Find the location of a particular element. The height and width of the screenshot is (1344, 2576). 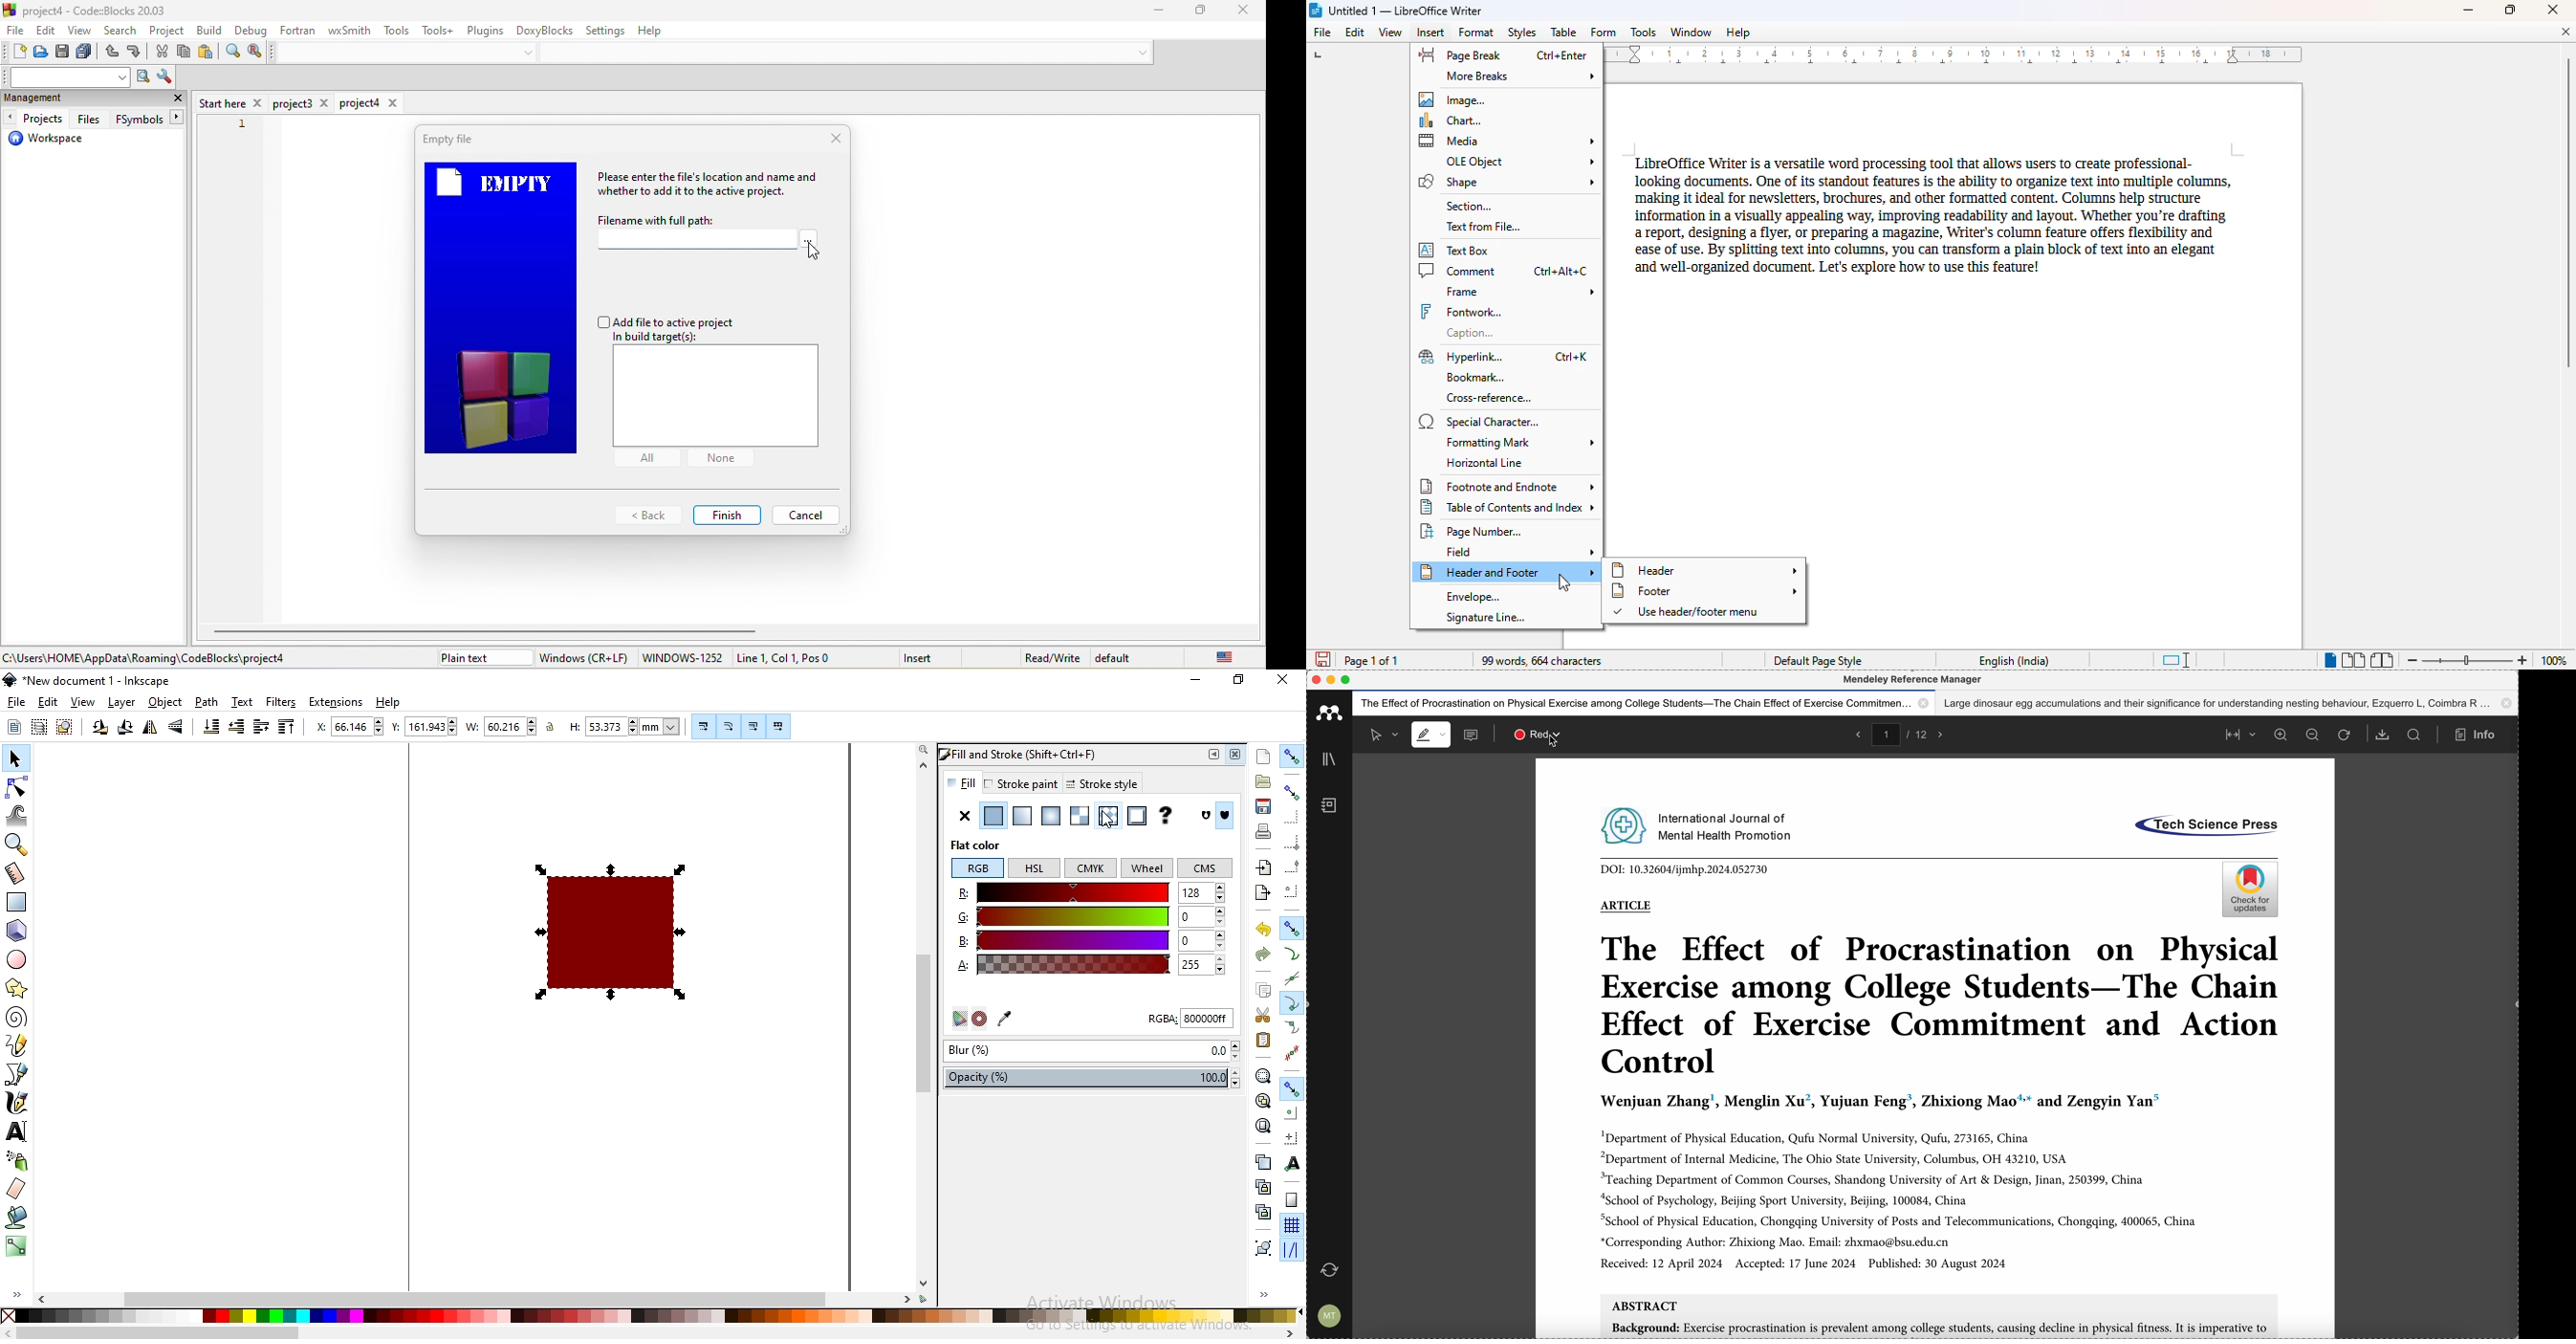

horizontal line is located at coordinates (1486, 462).